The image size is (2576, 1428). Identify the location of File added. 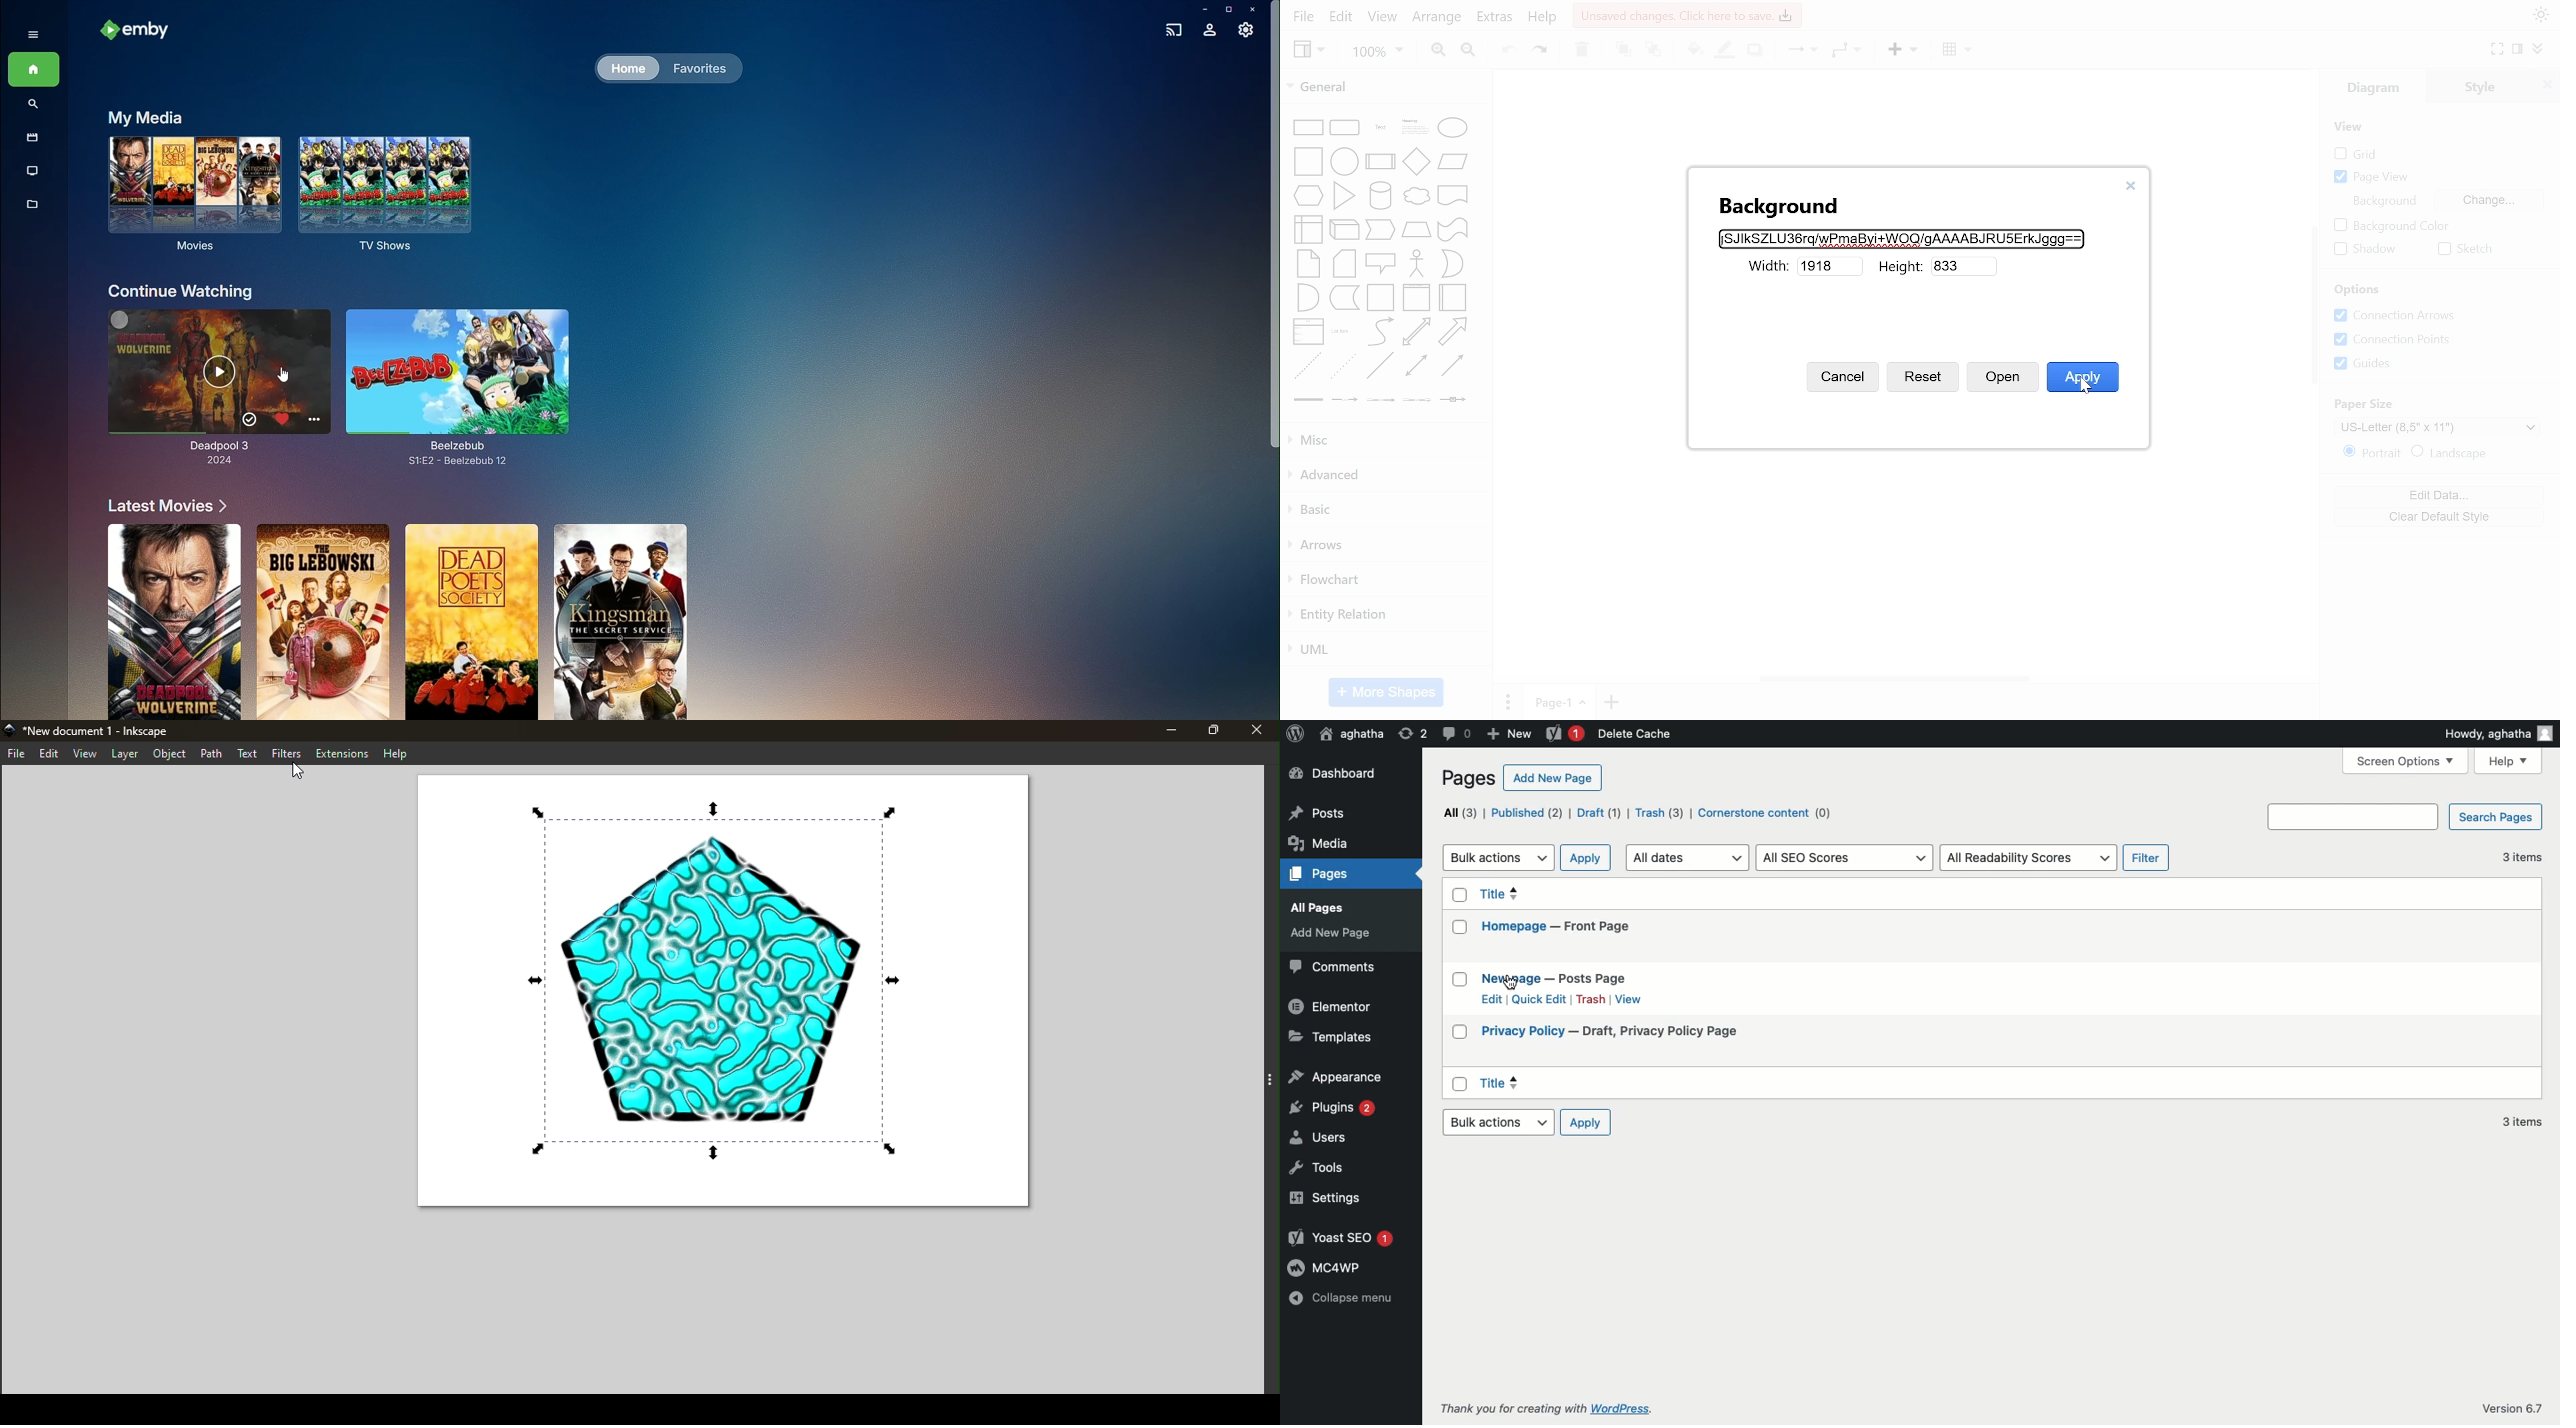
(1899, 237).